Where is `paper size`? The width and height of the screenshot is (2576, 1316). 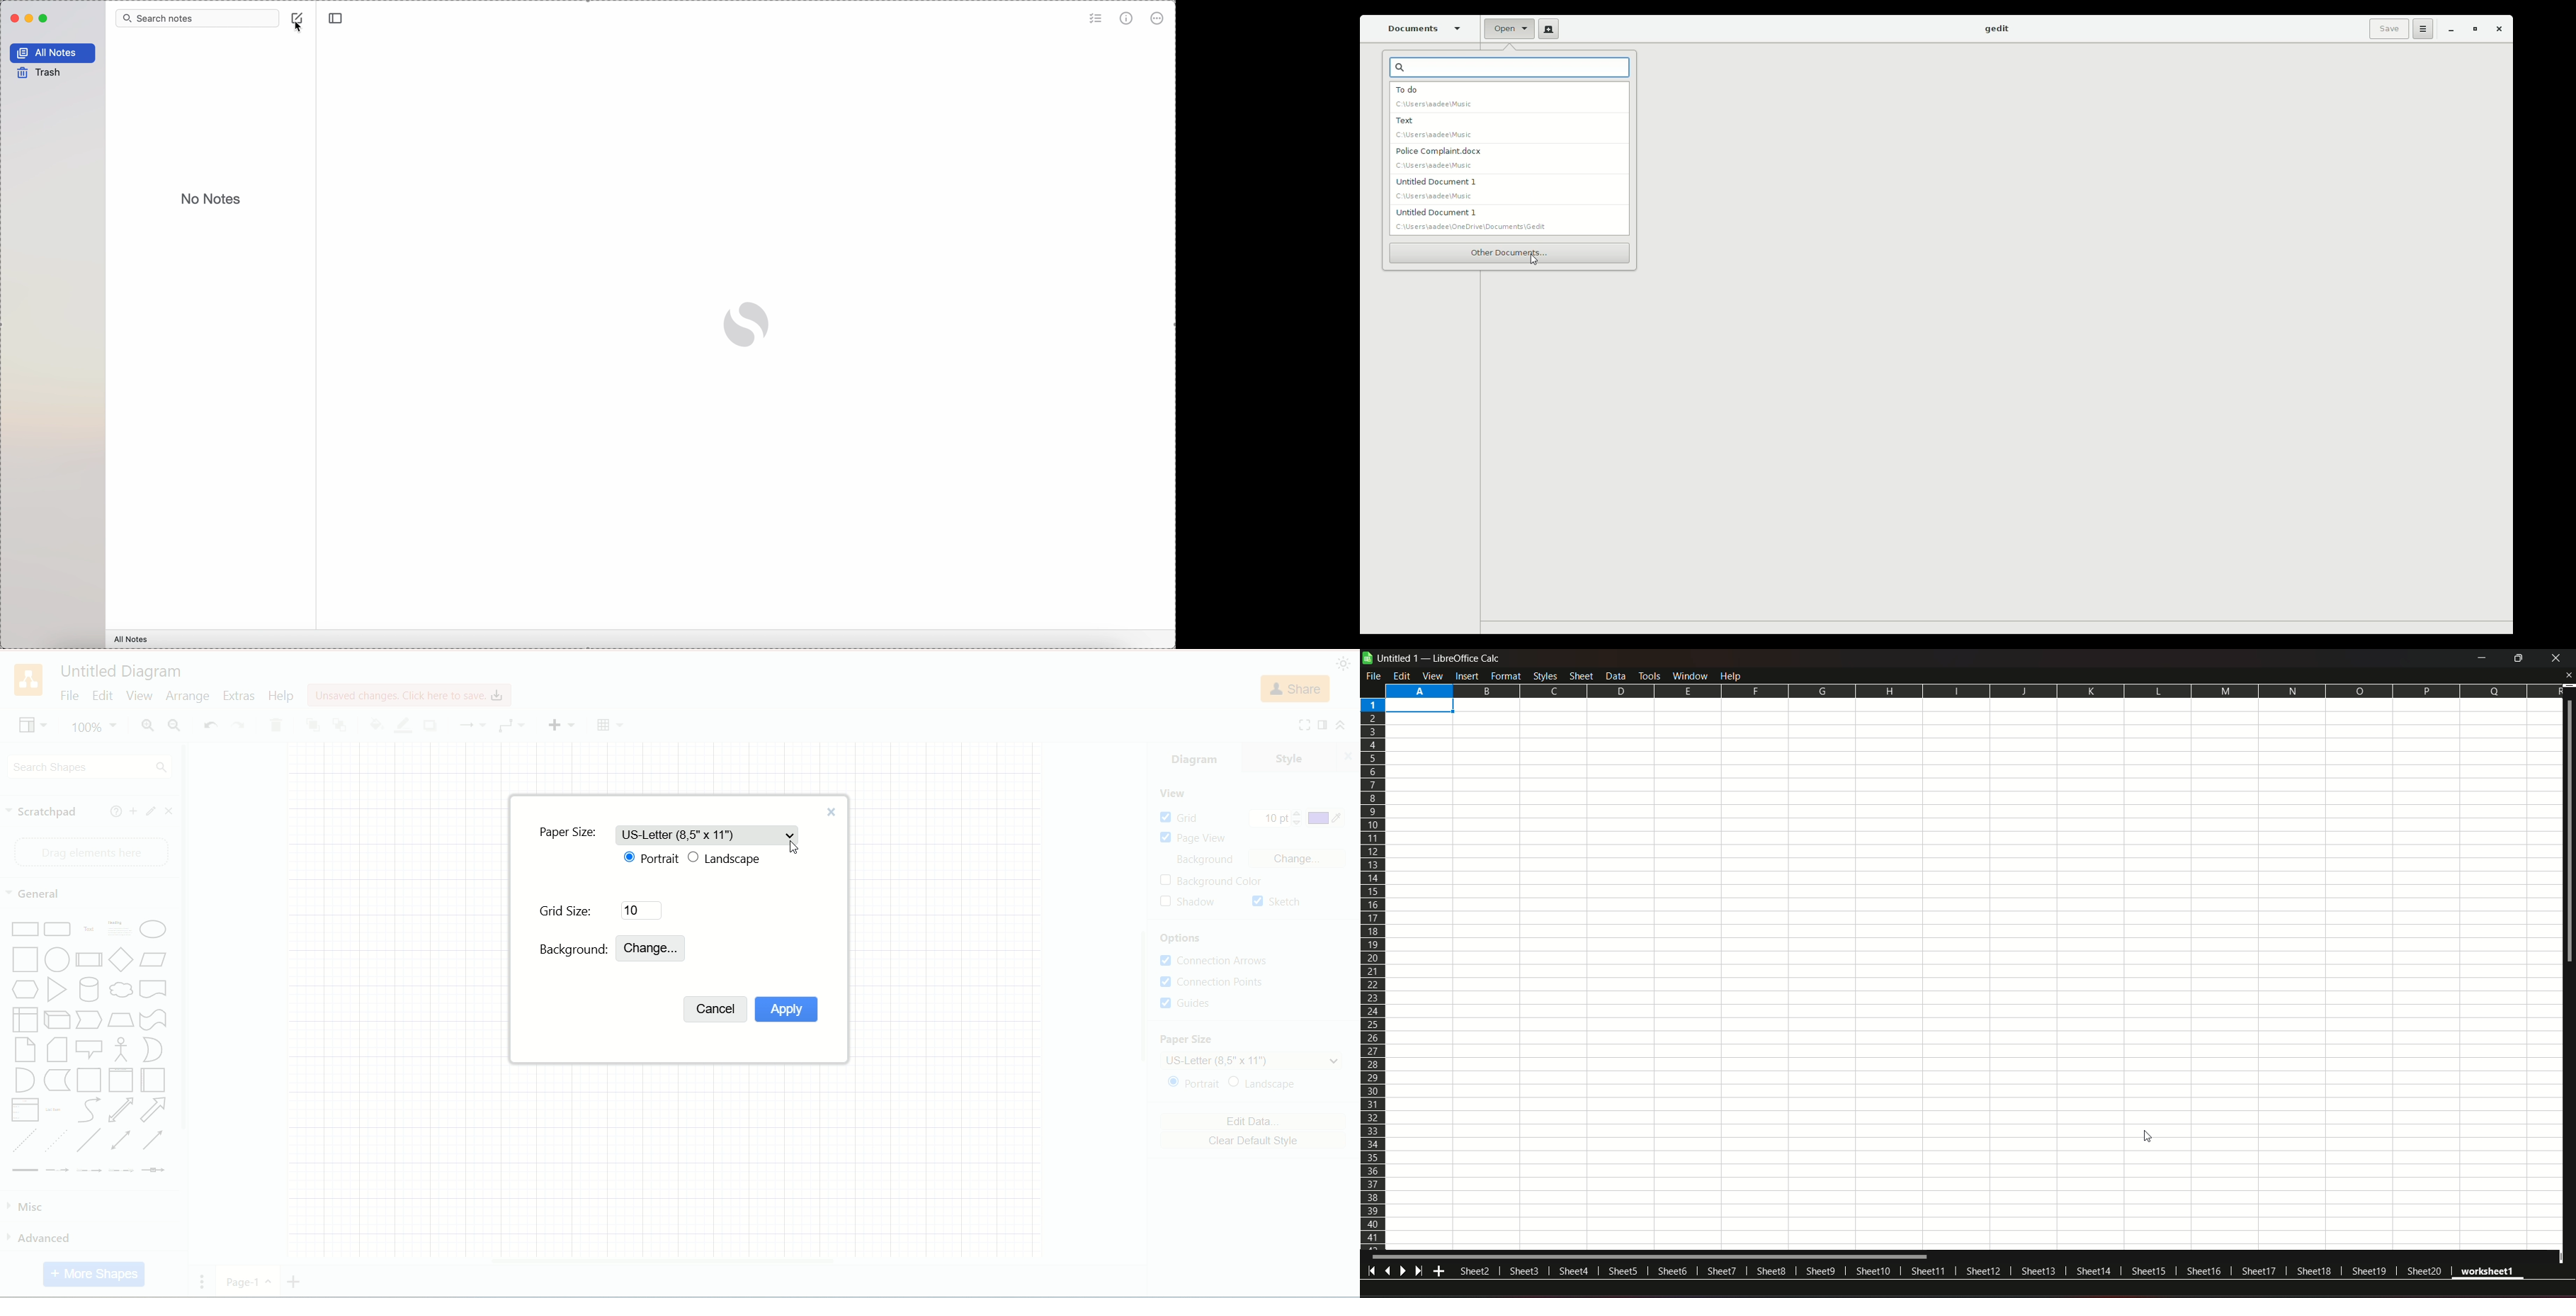
paper size is located at coordinates (1185, 1040).